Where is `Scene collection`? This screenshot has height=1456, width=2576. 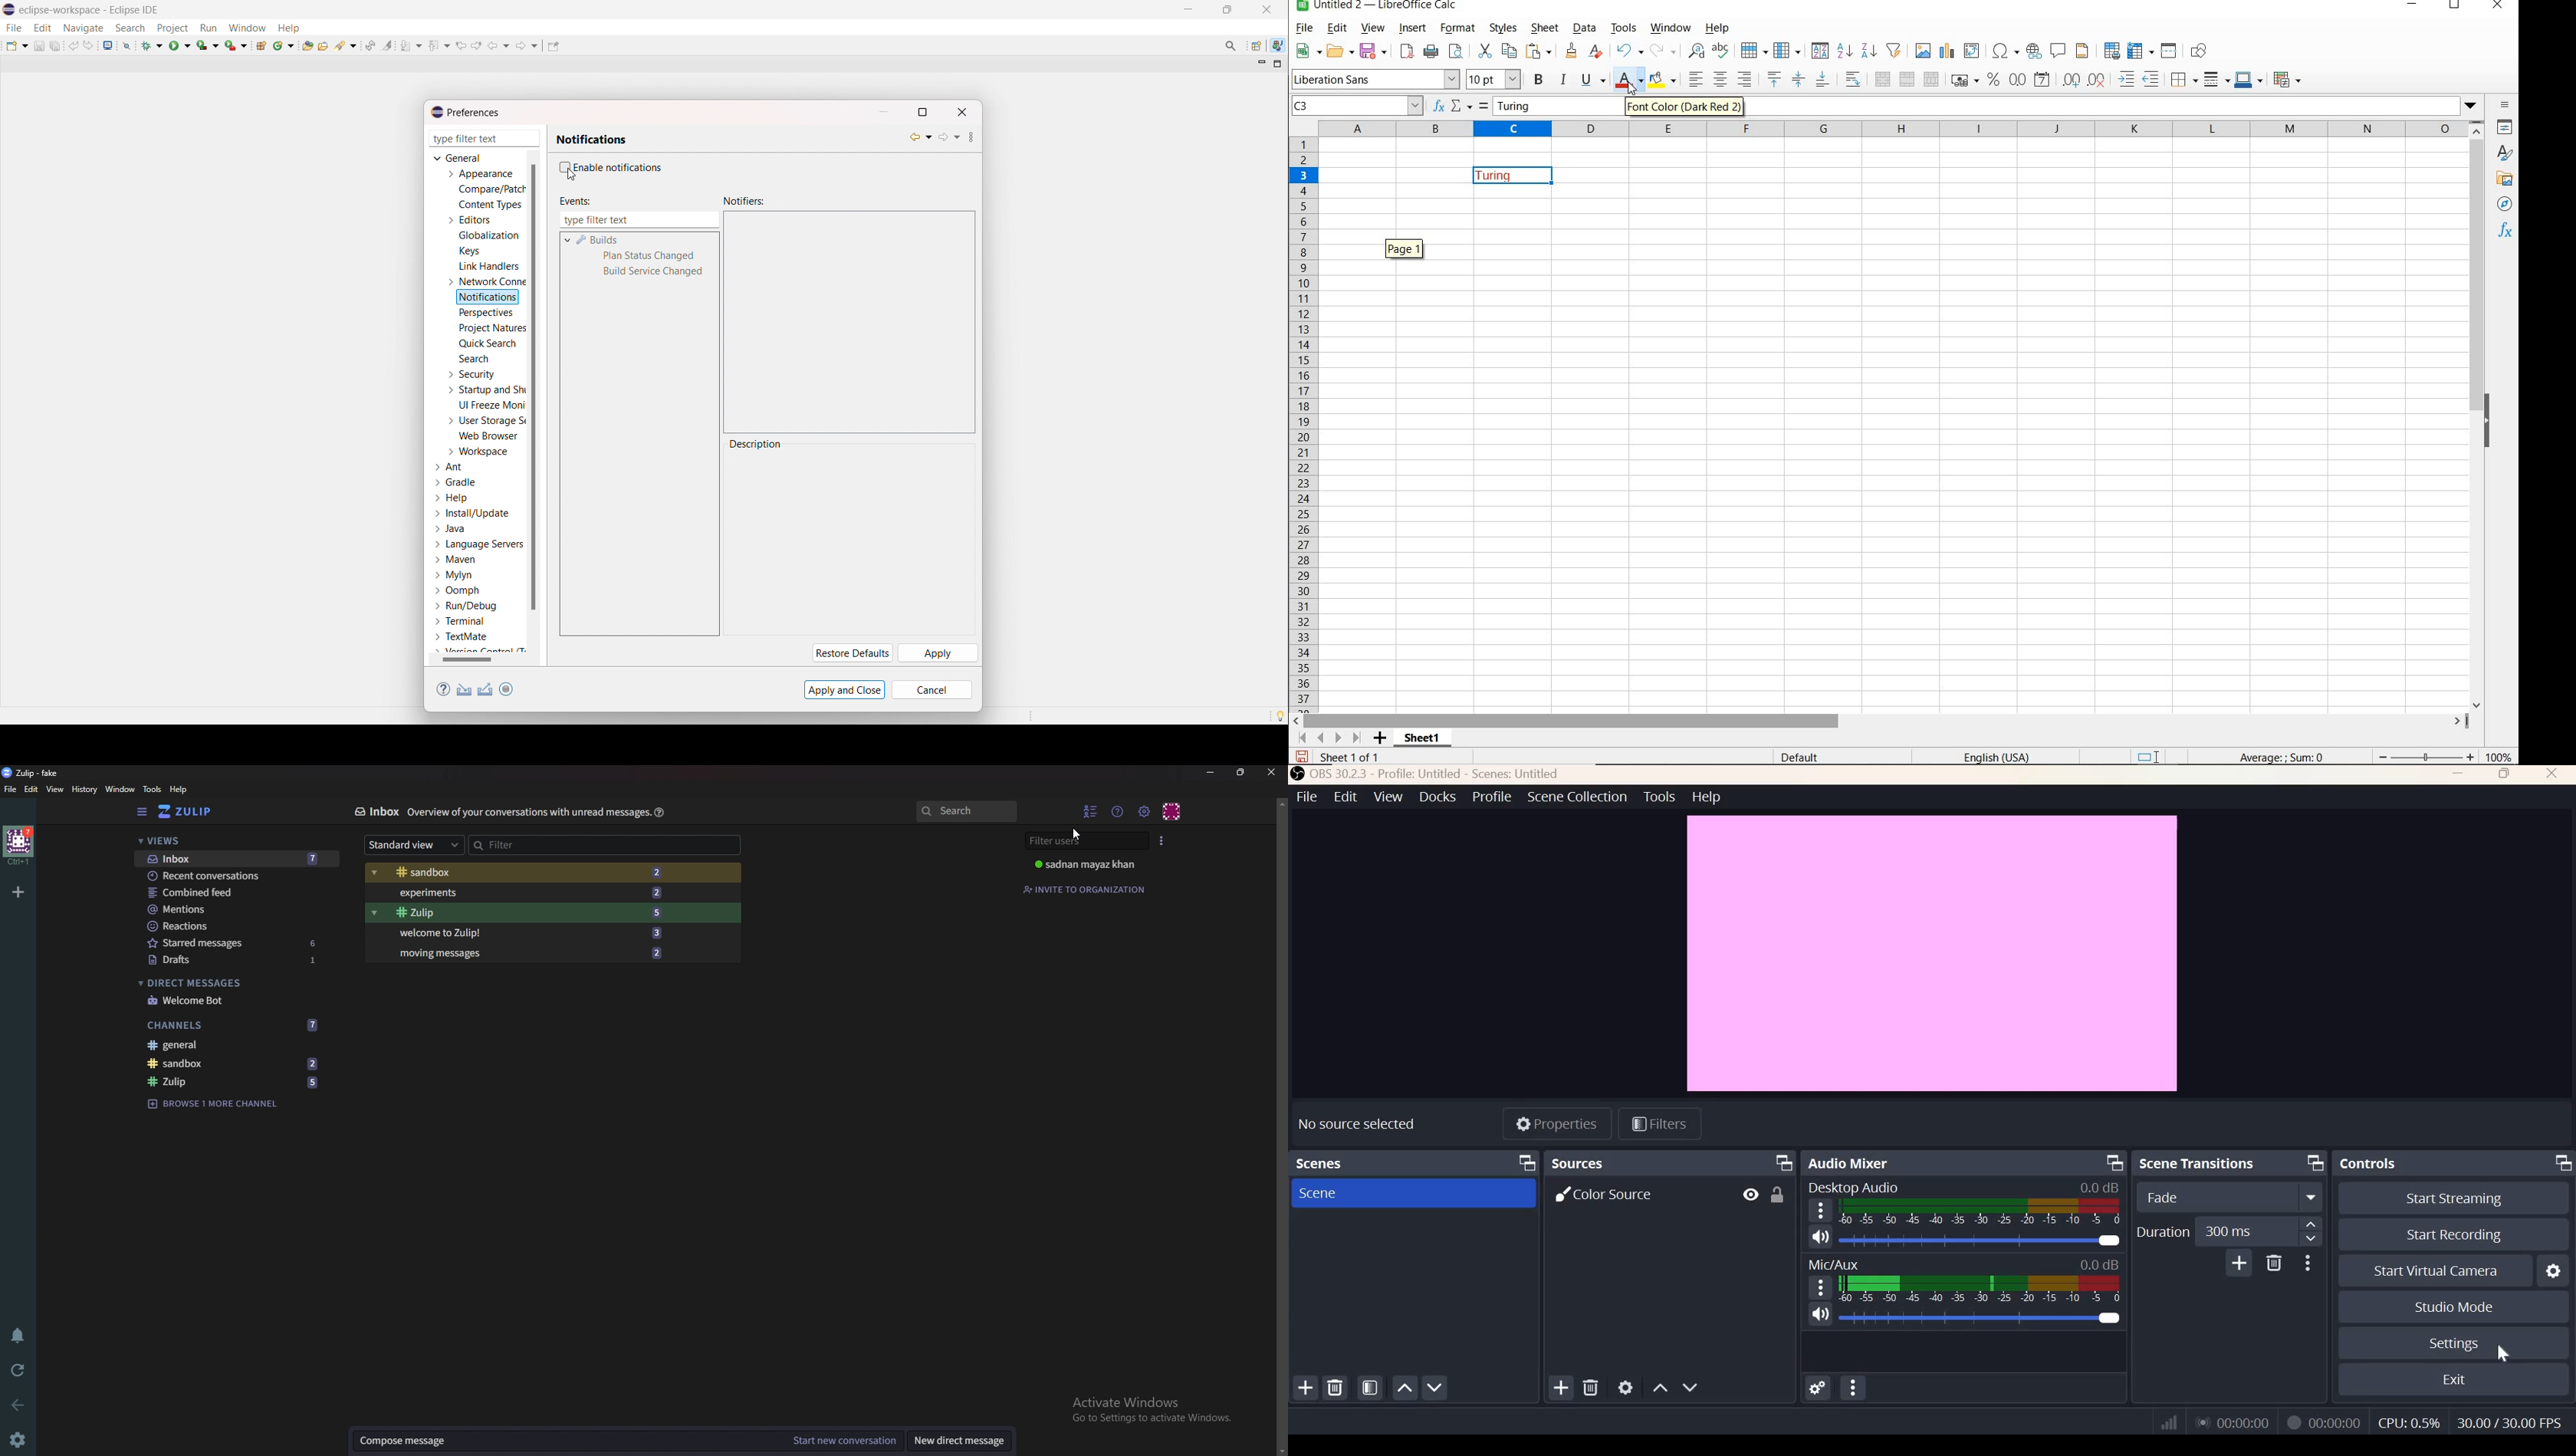 Scene collection is located at coordinates (1578, 797).